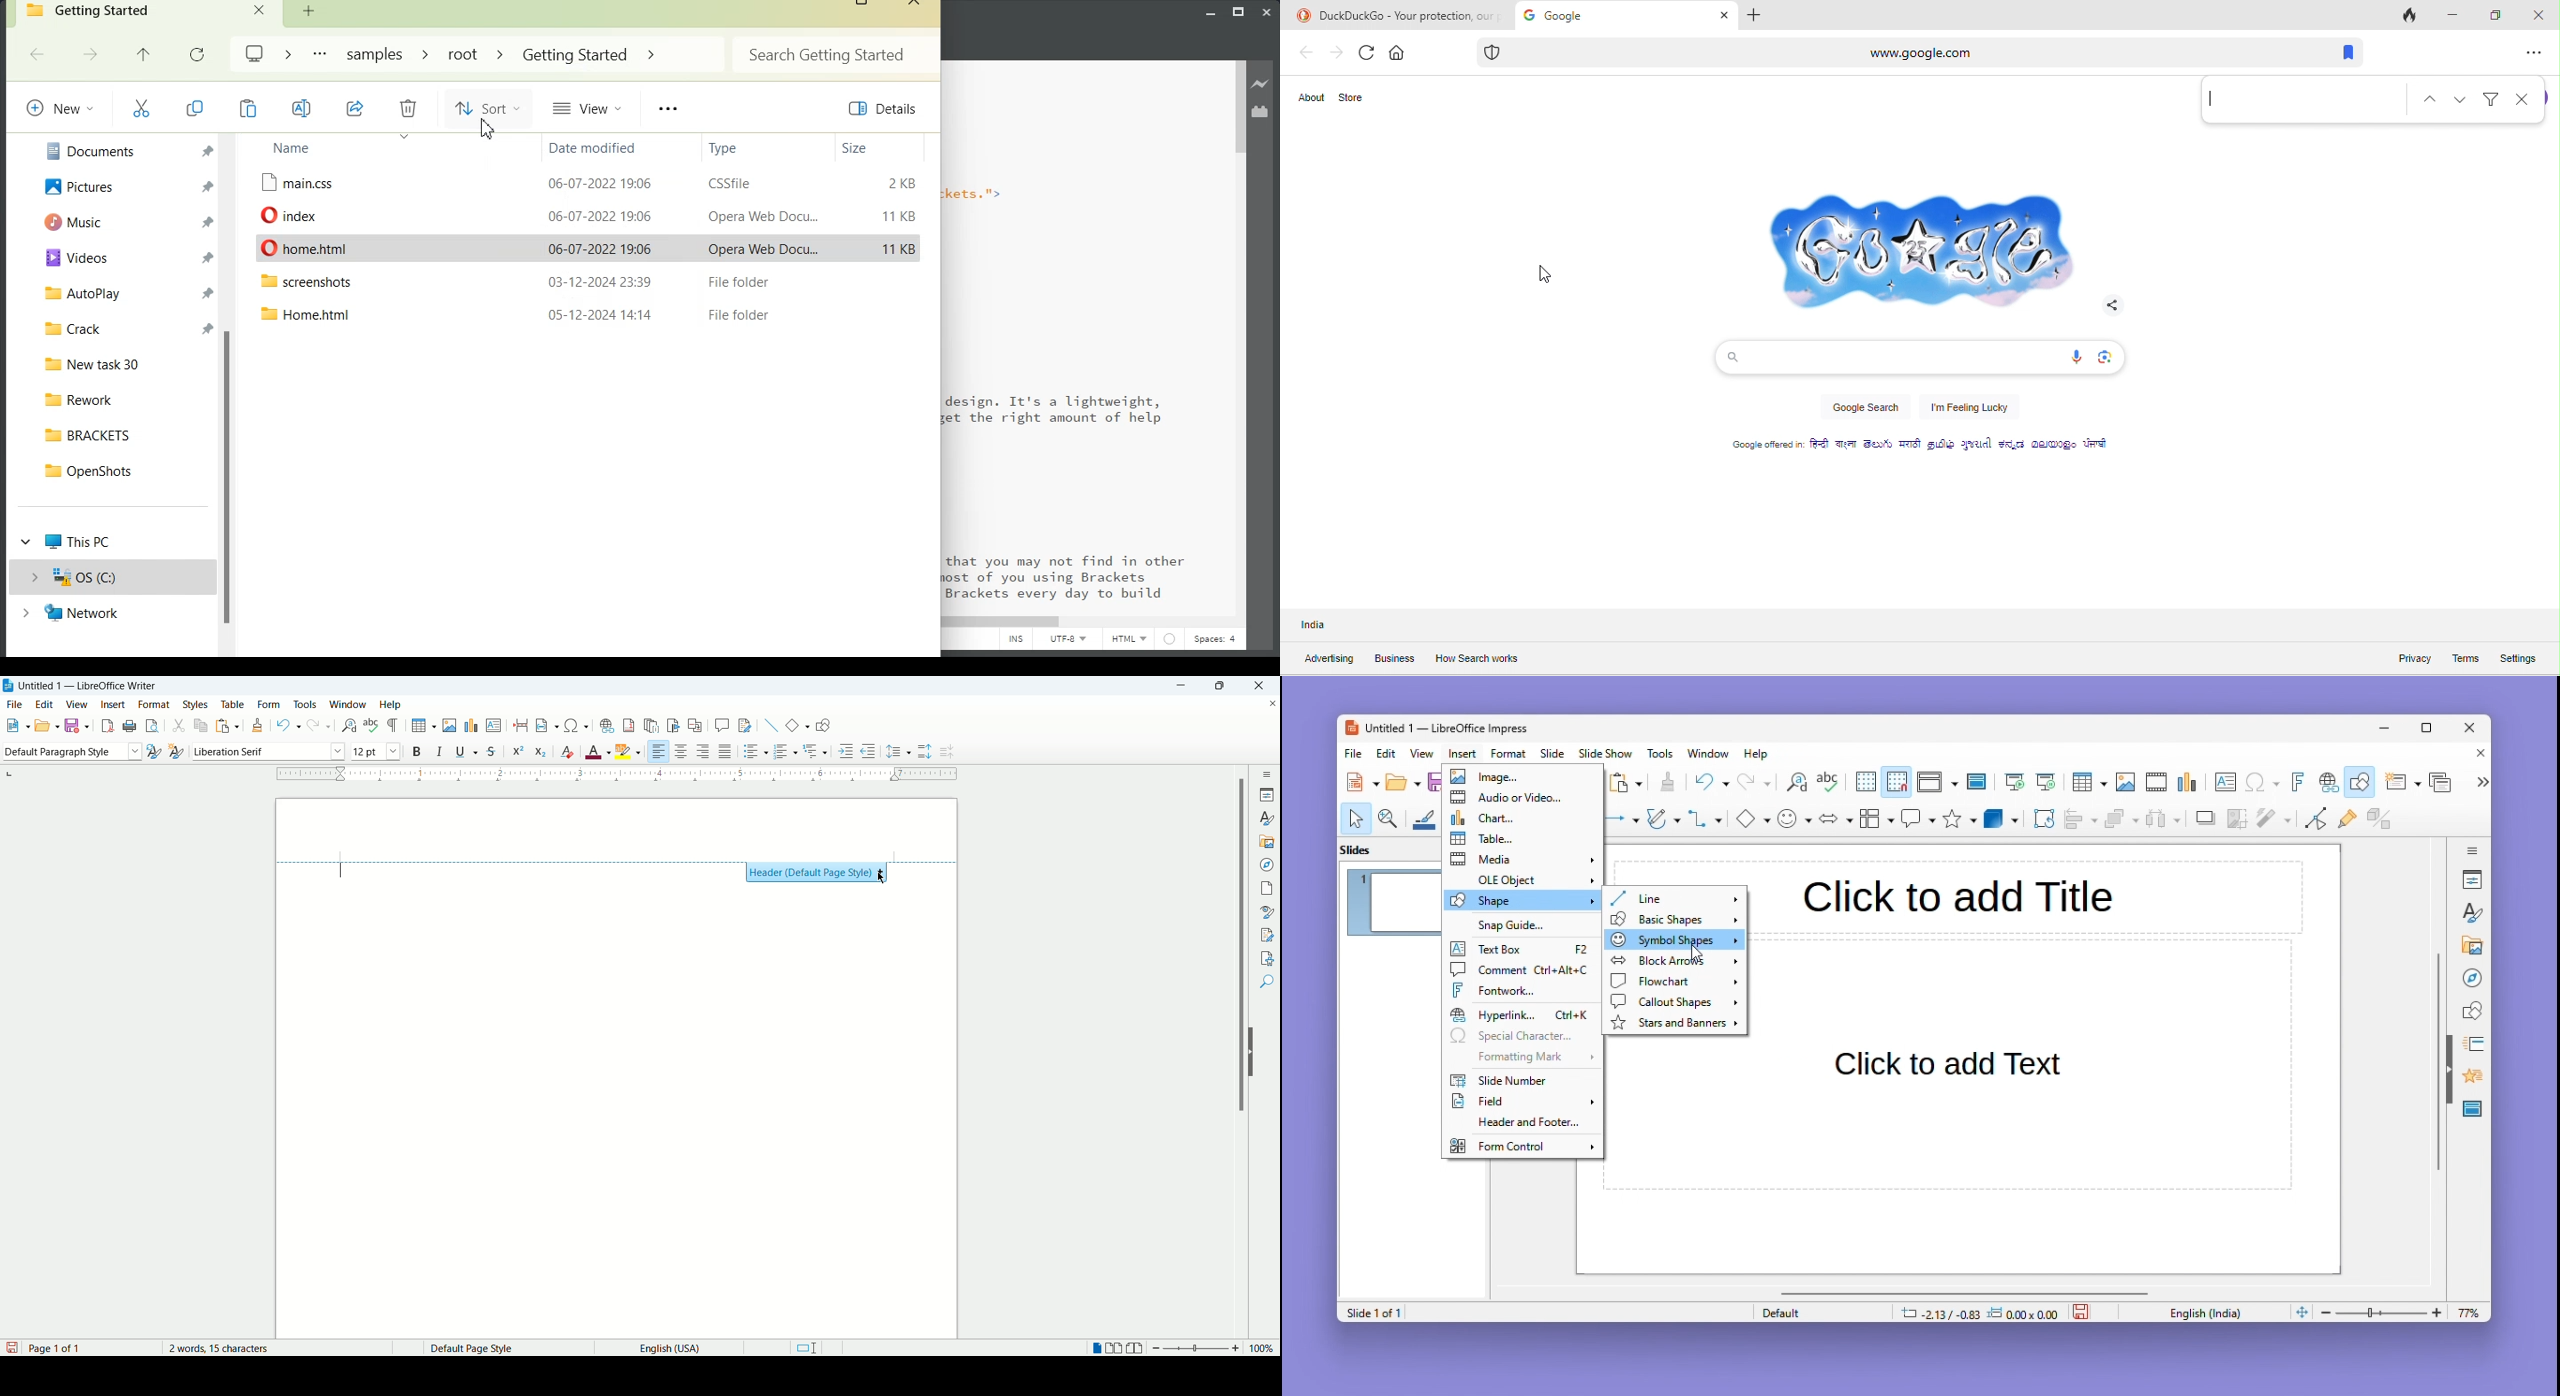  Describe the element at coordinates (1523, 839) in the screenshot. I see `Table` at that location.